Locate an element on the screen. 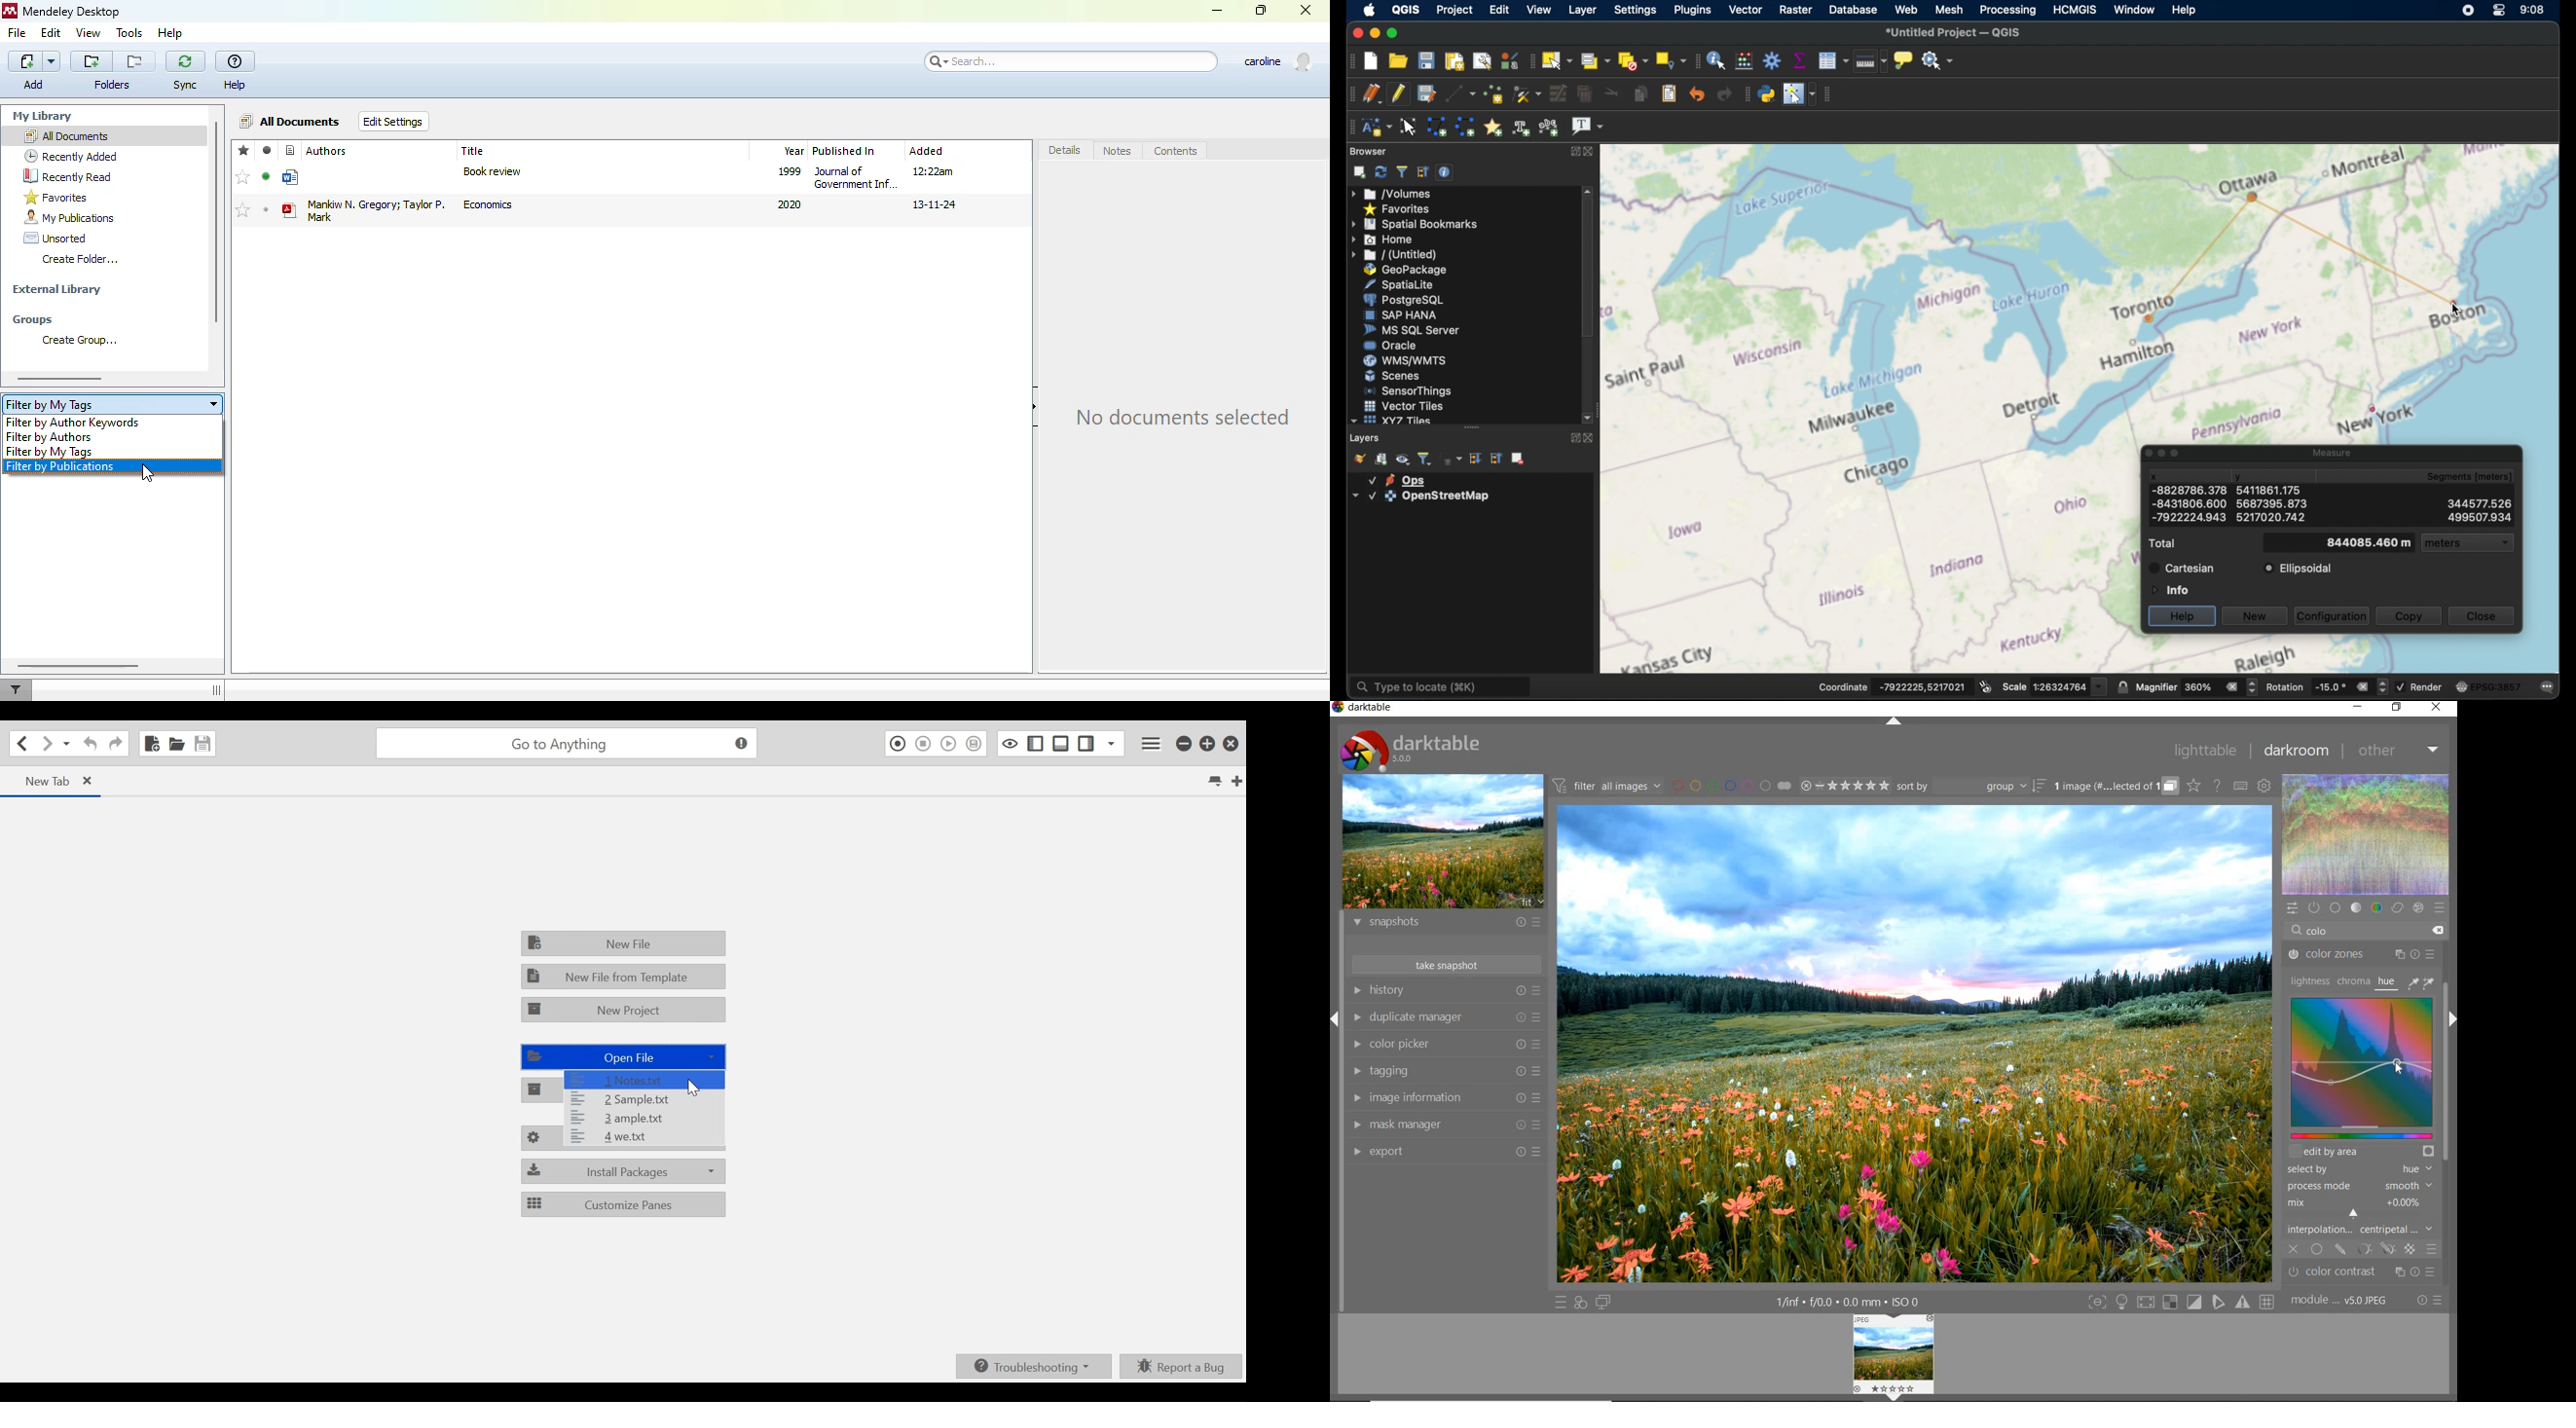 The height and width of the screenshot is (1428, 2576). comments is located at coordinates (2548, 685).